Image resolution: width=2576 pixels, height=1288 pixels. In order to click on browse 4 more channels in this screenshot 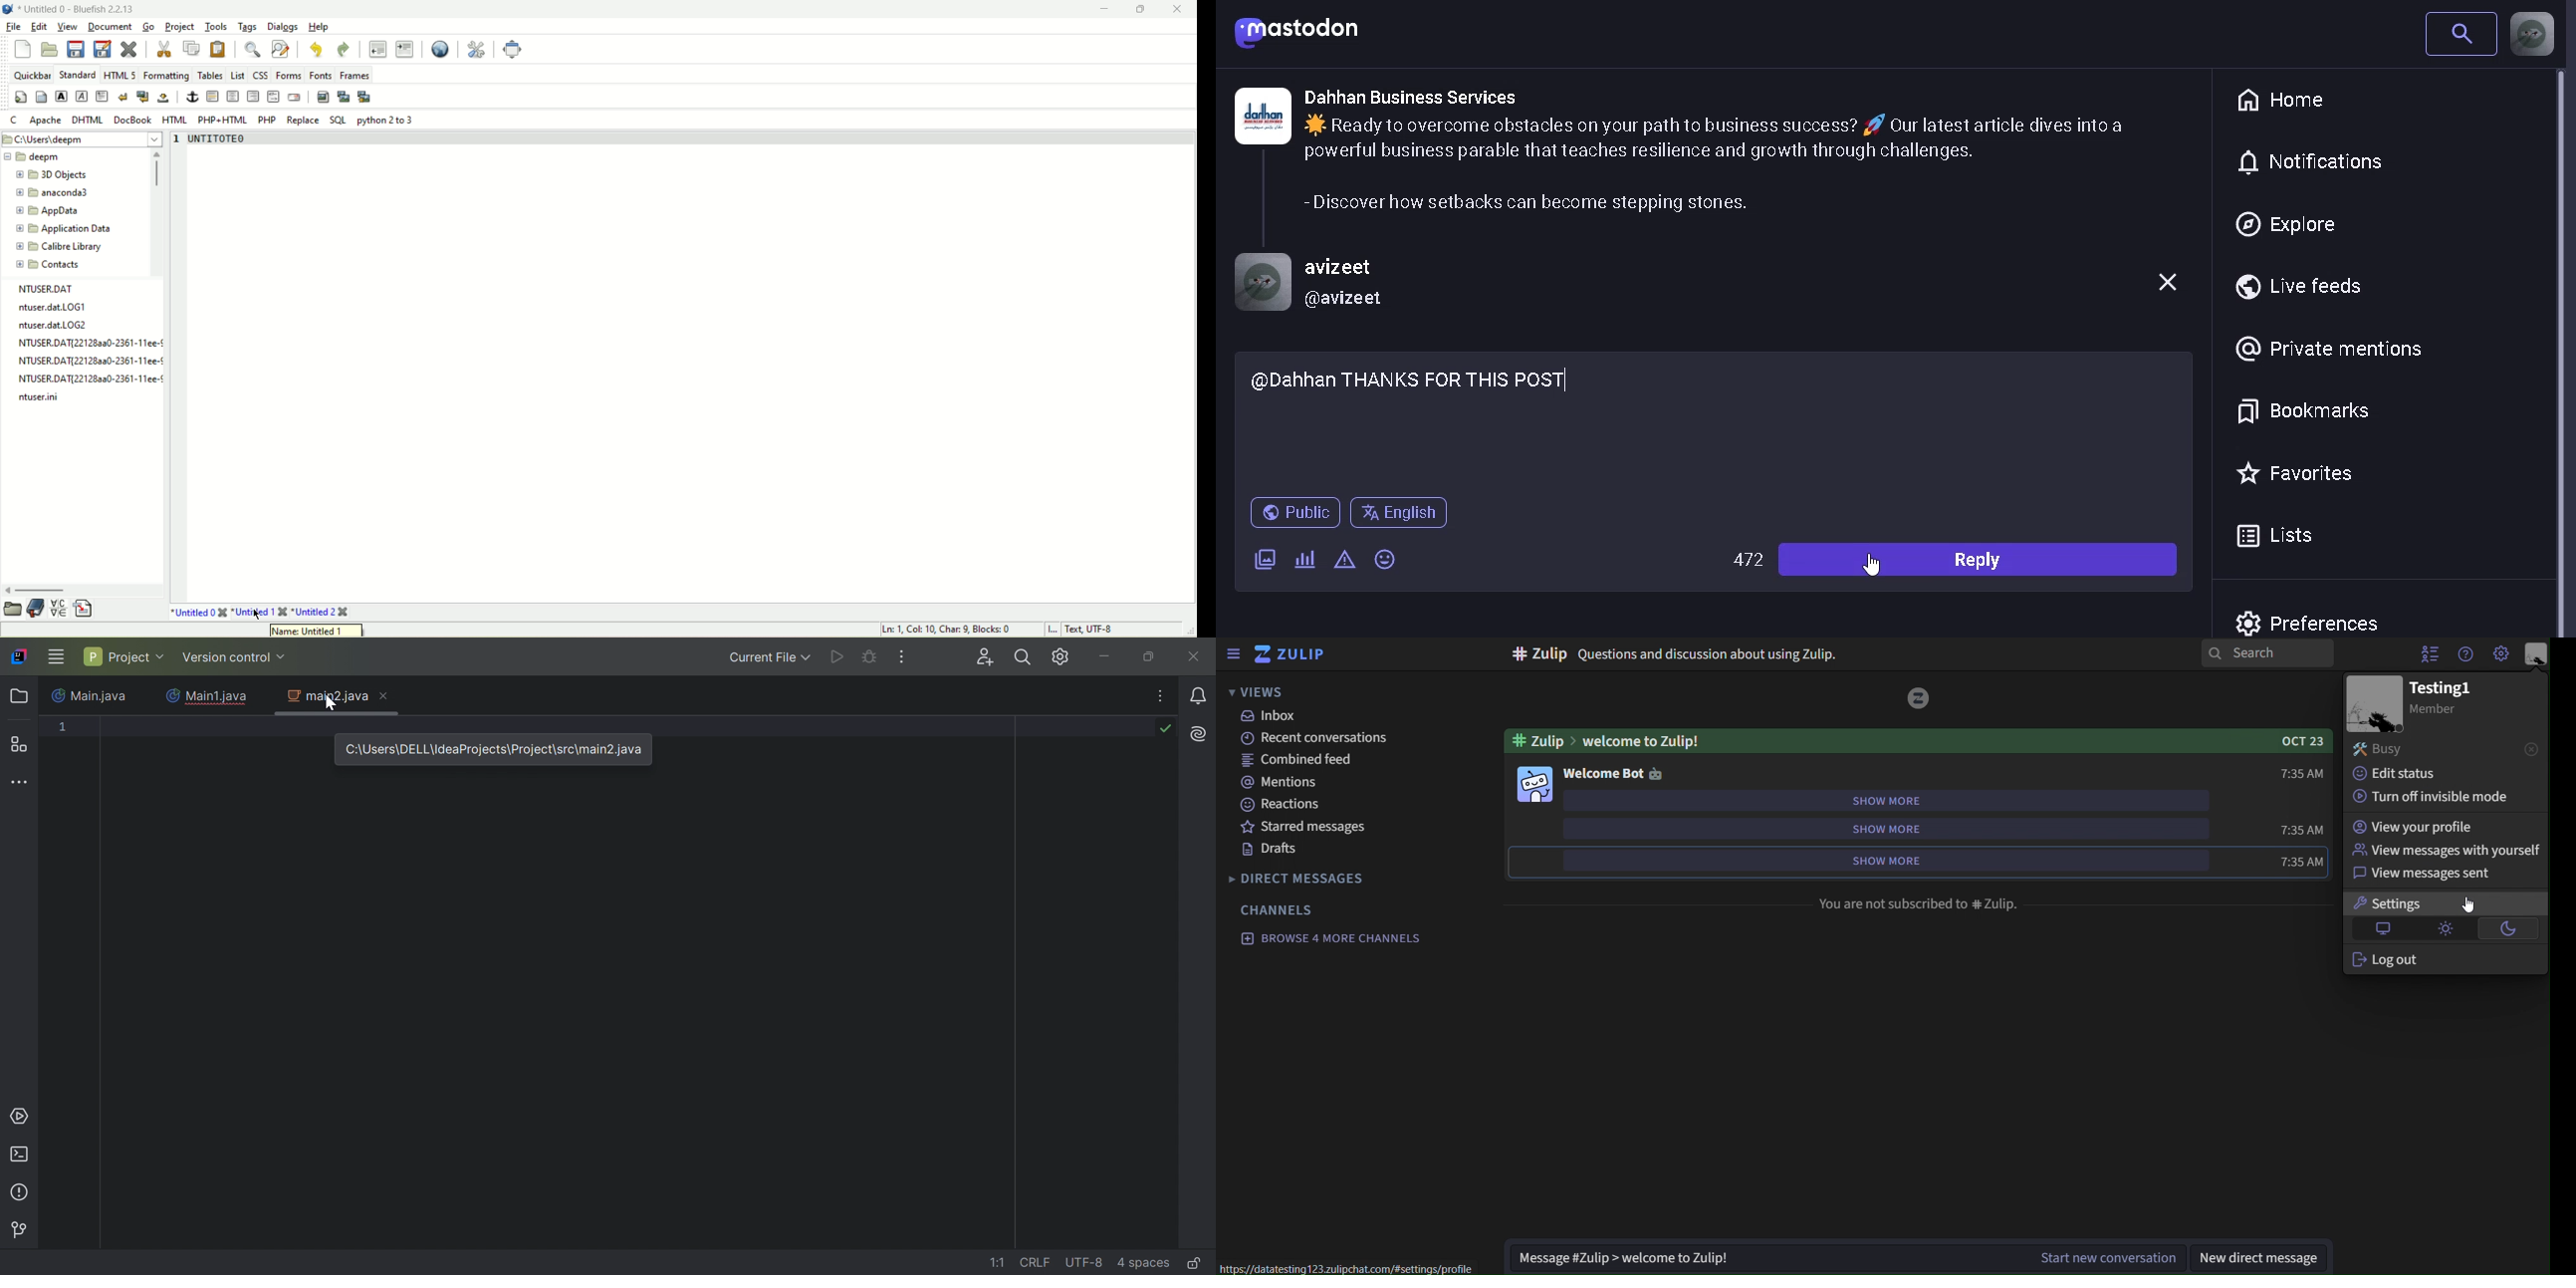, I will do `click(1328, 939)`.